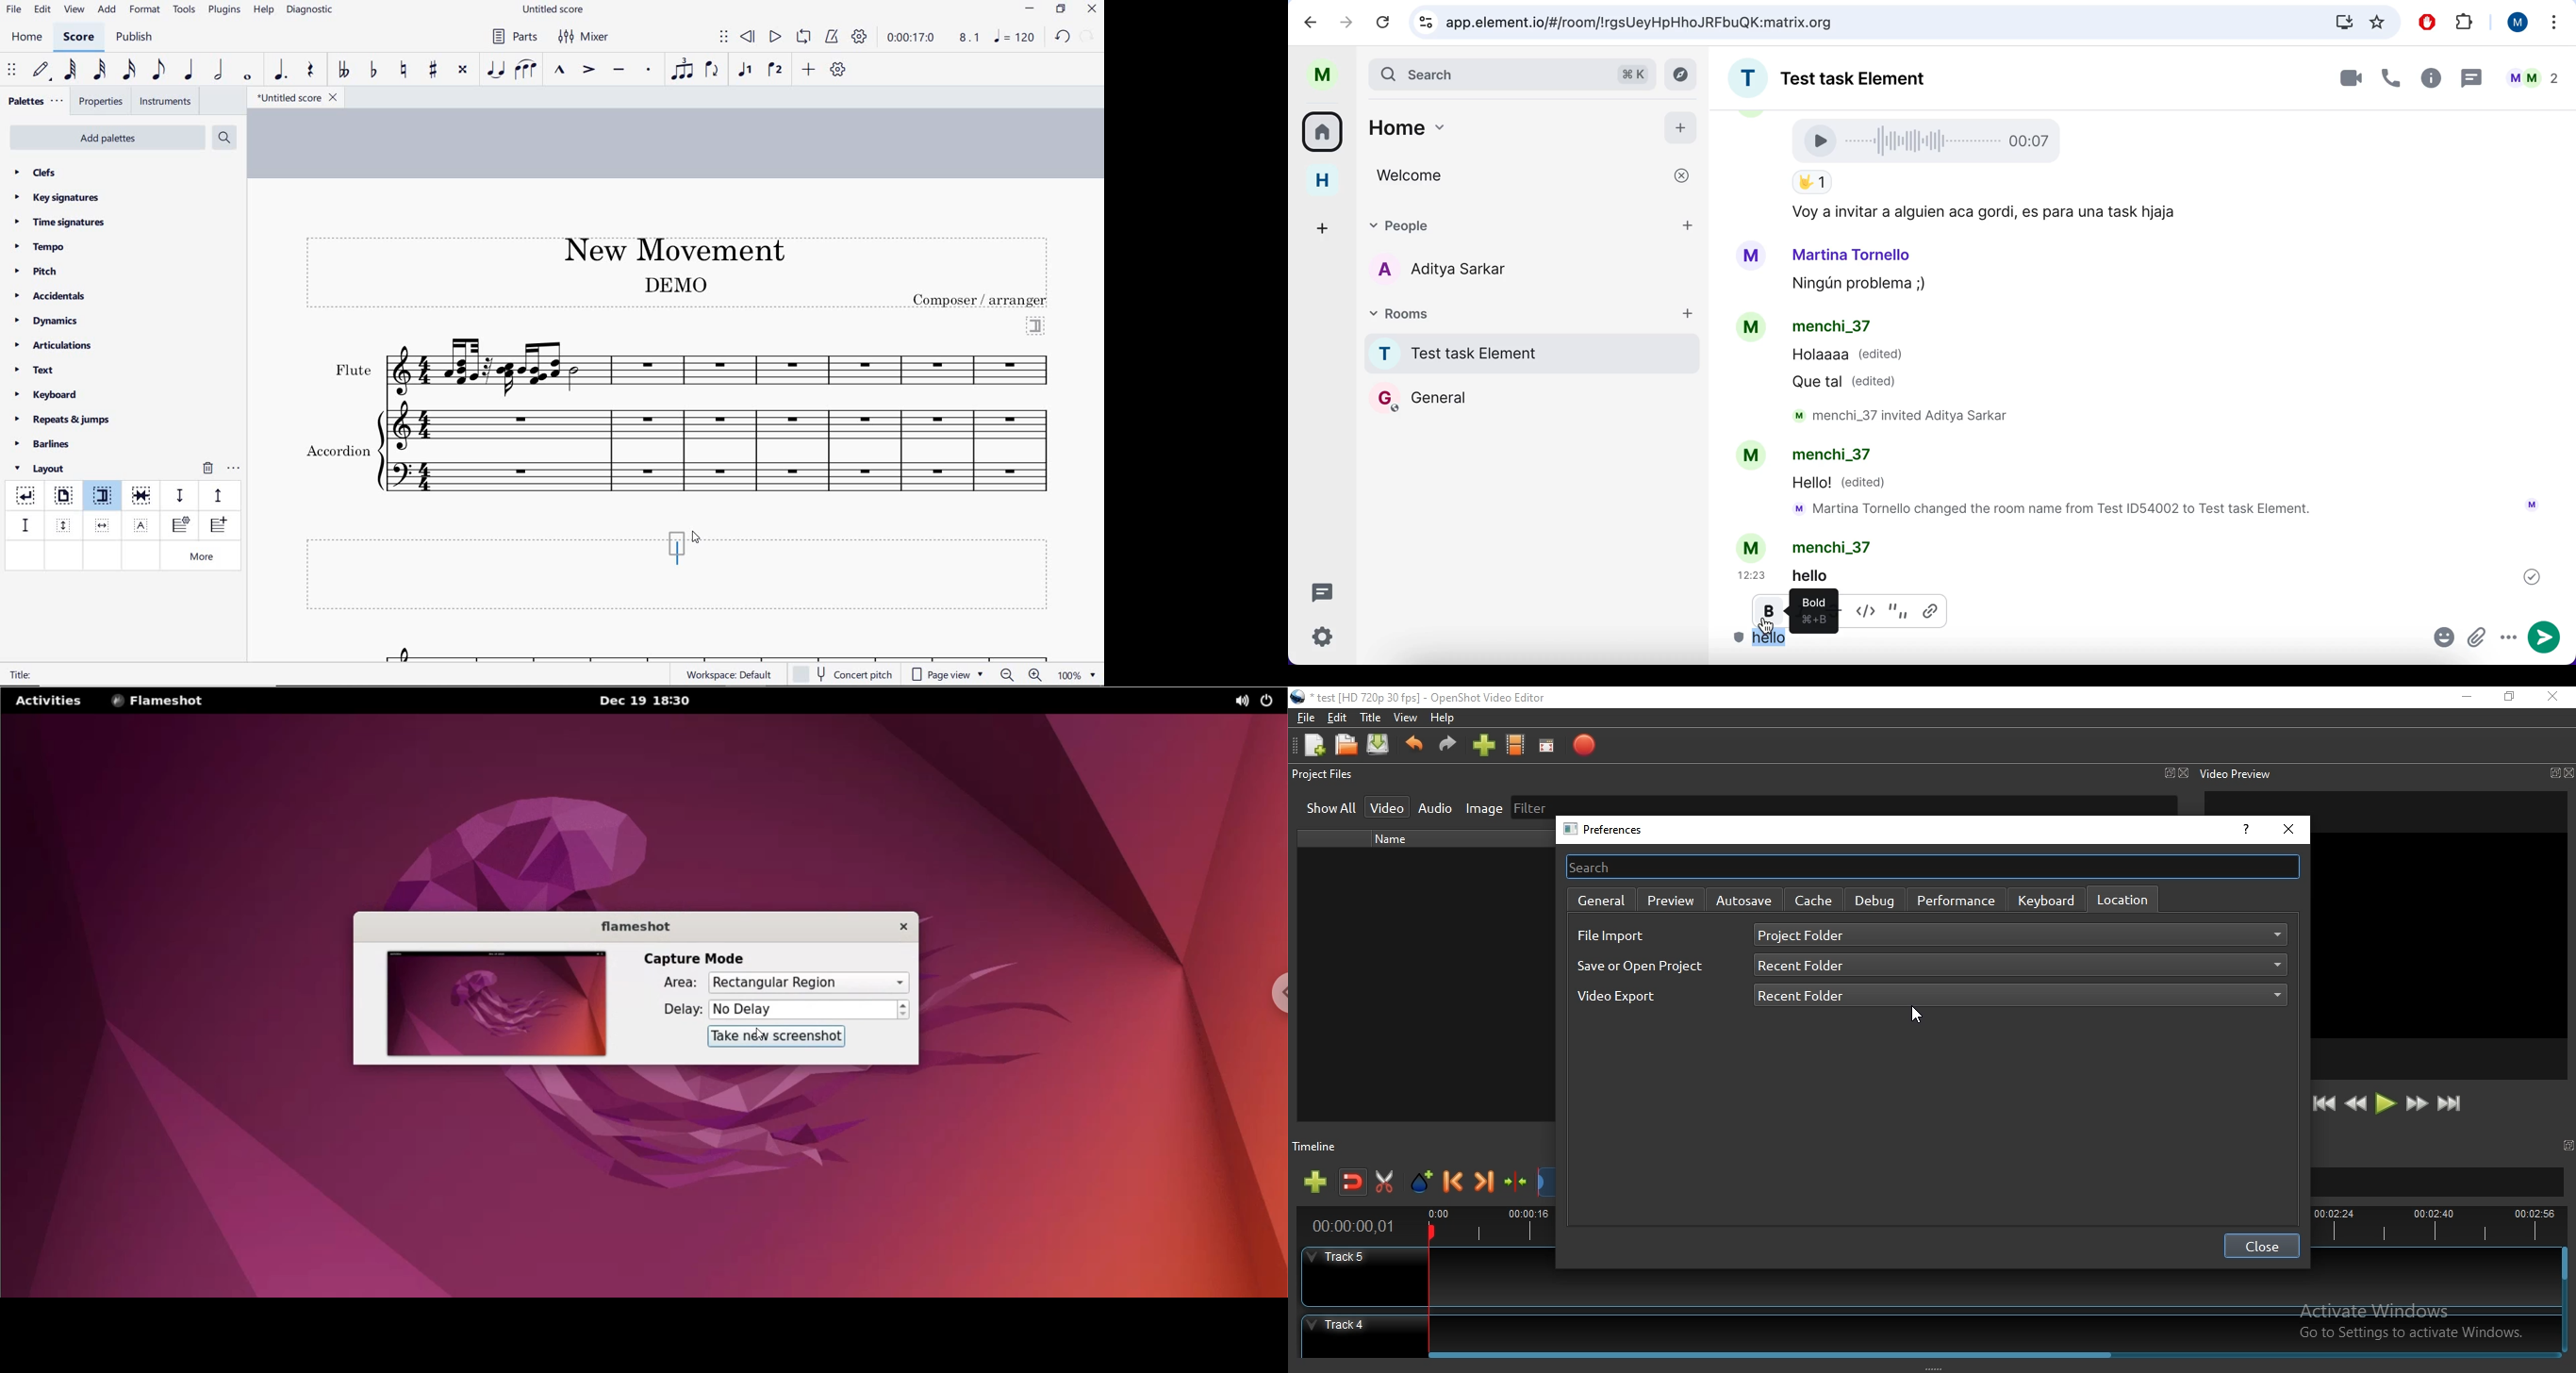  Describe the element at coordinates (36, 372) in the screenshot. I see `text` at that location.